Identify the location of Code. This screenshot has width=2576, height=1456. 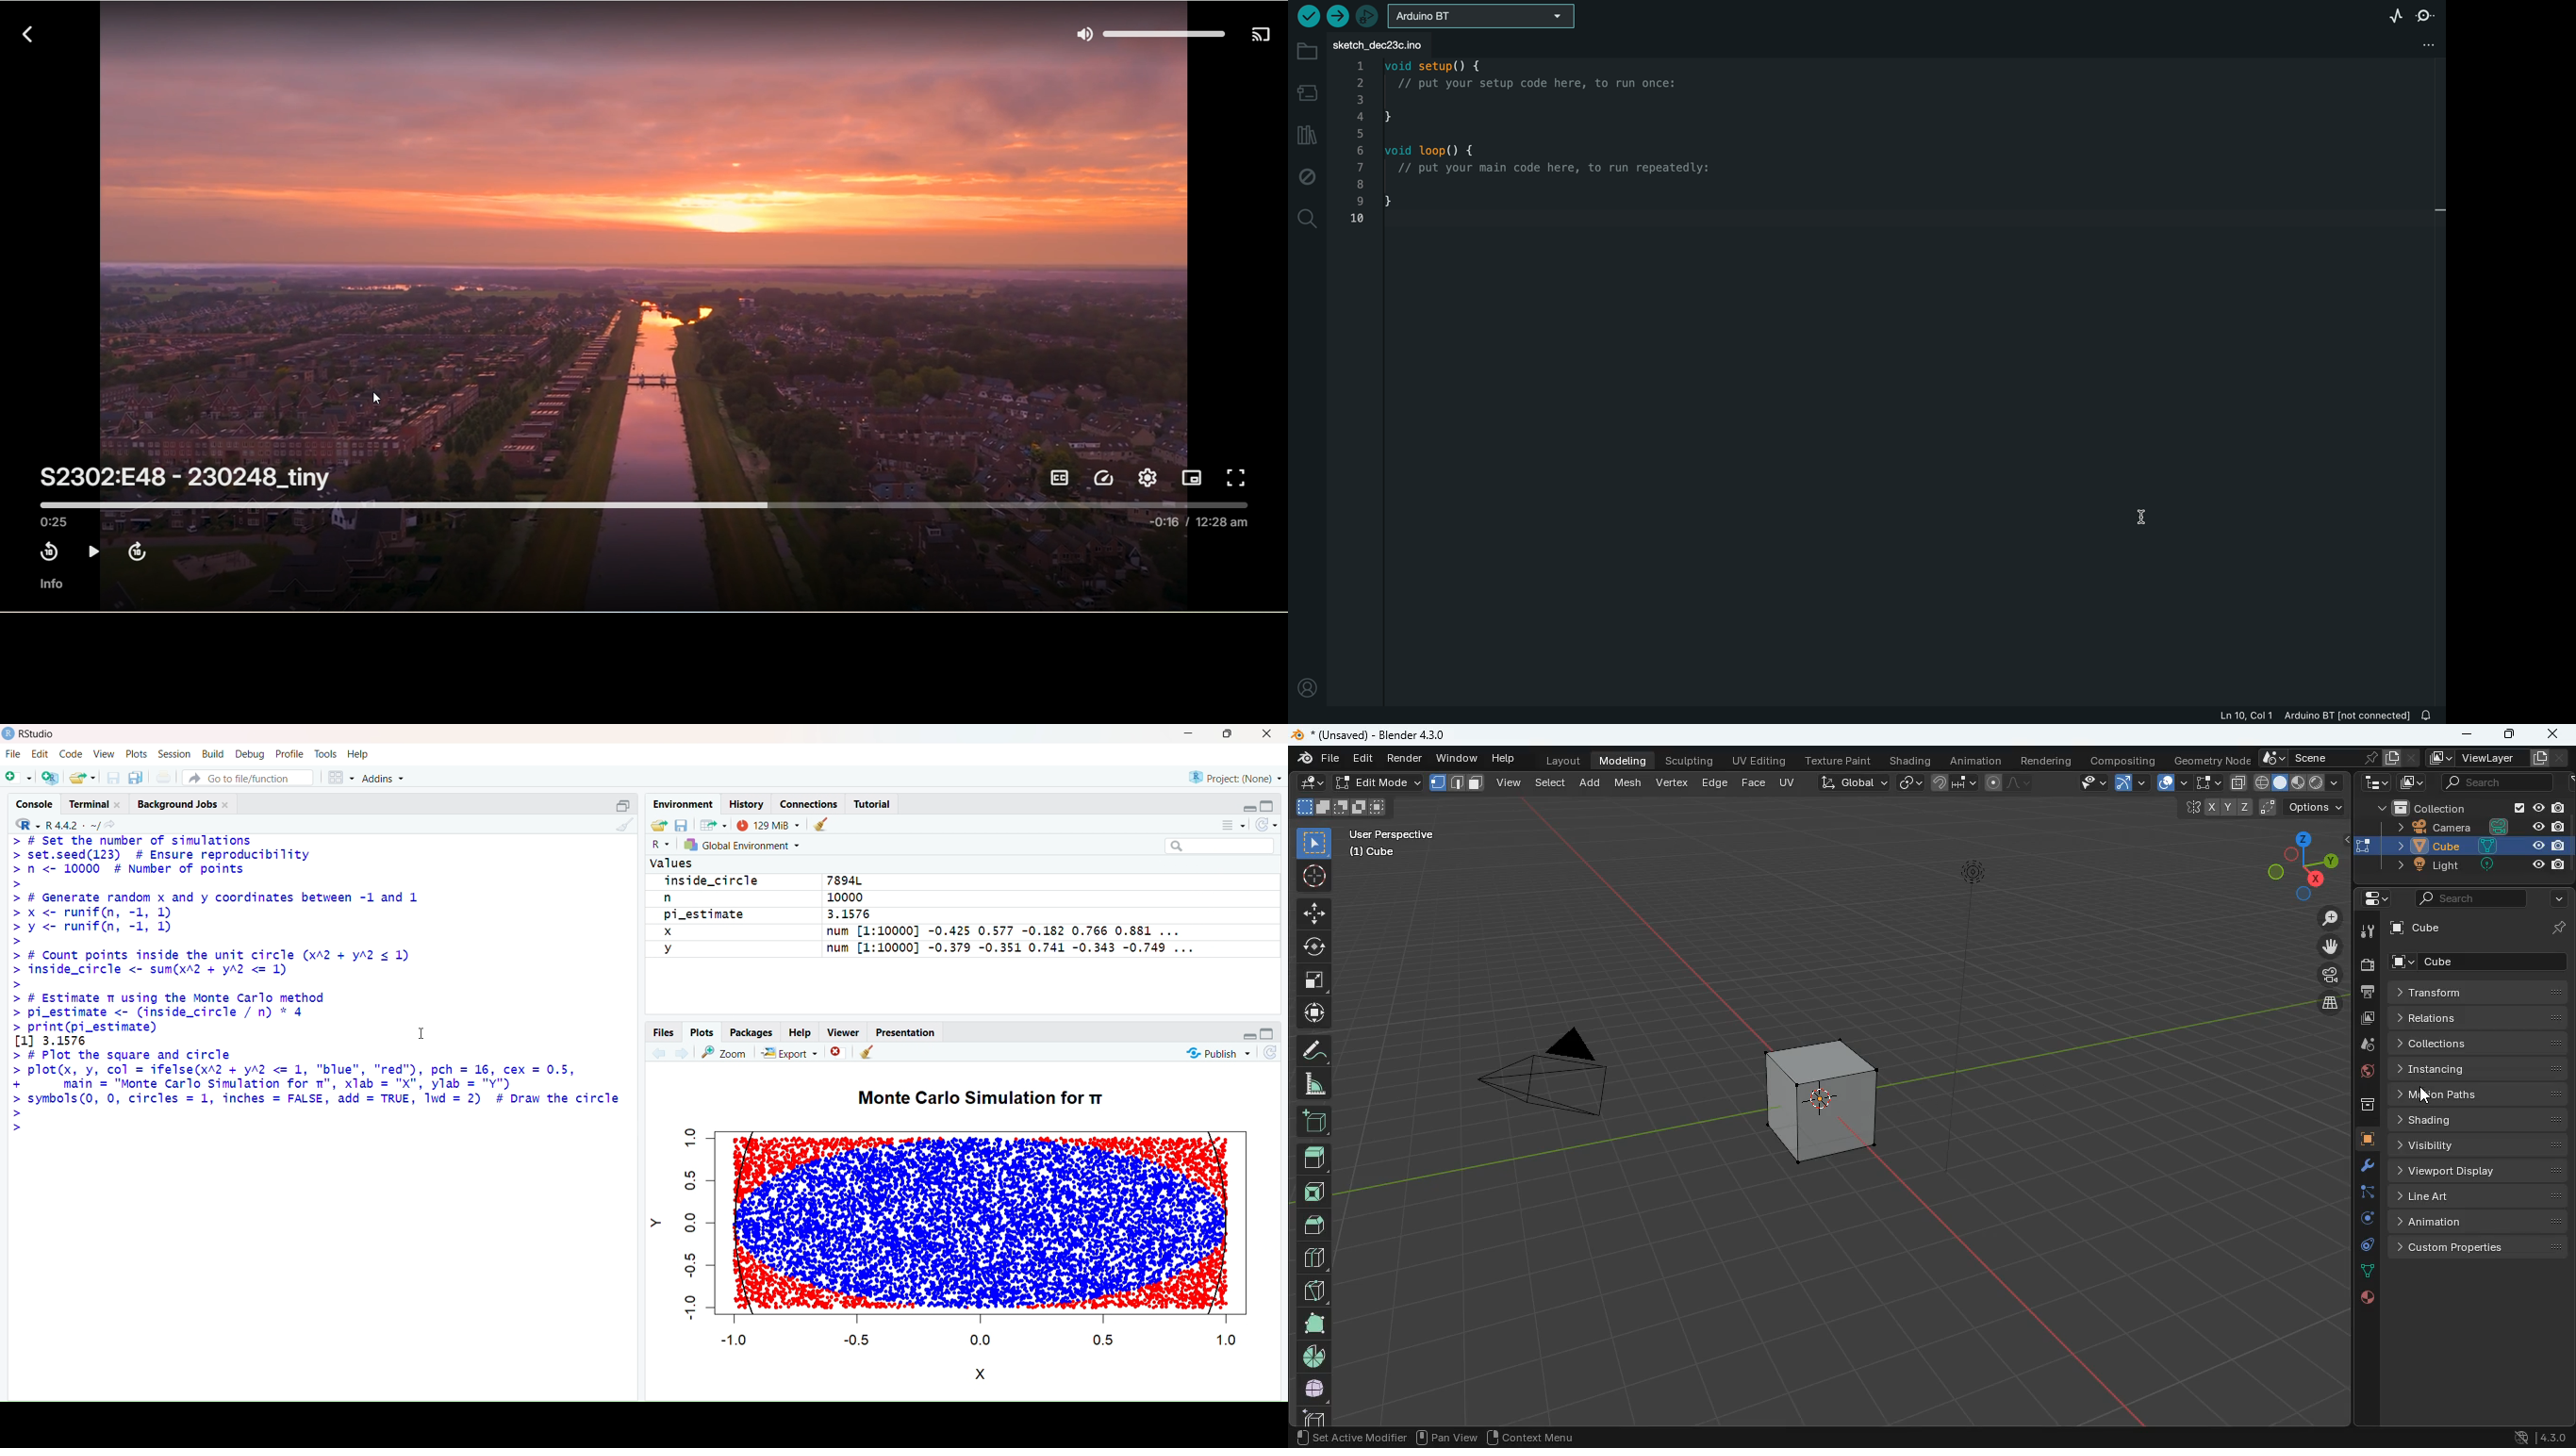
(70, 754).